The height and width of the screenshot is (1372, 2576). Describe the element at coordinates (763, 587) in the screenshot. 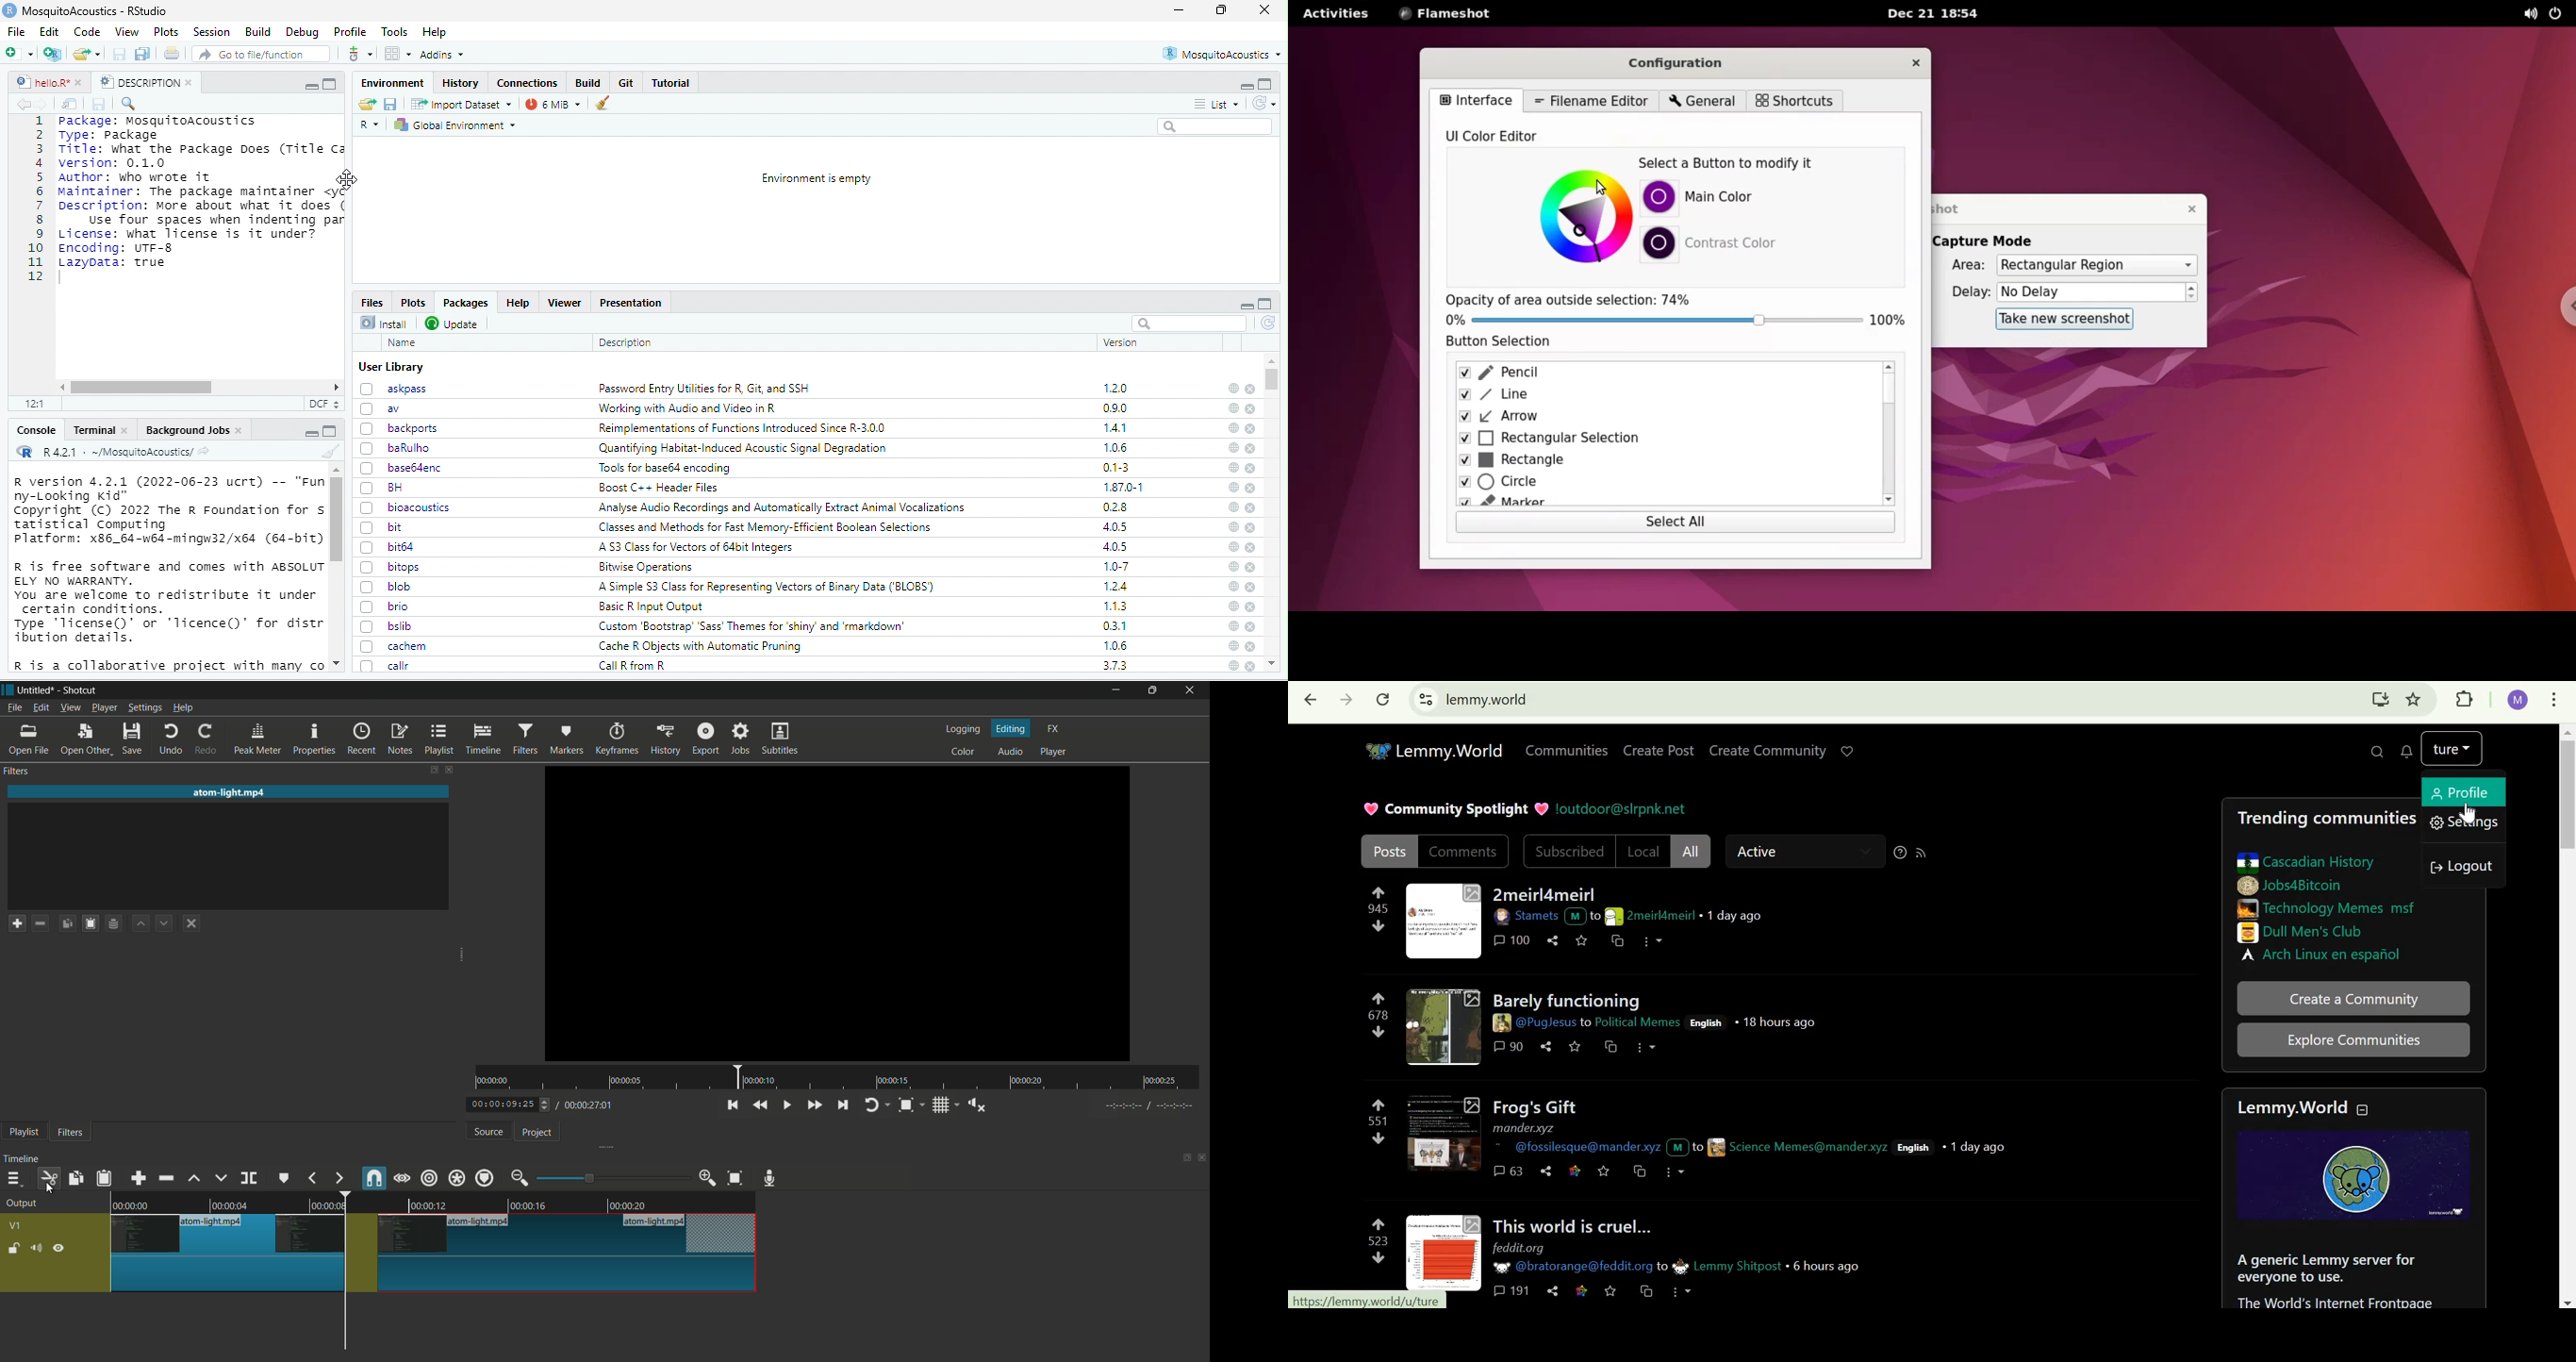

I see `A Simple S3 Class for Representing Vectors of Binary Data (‘BLOBS’)` at that location.